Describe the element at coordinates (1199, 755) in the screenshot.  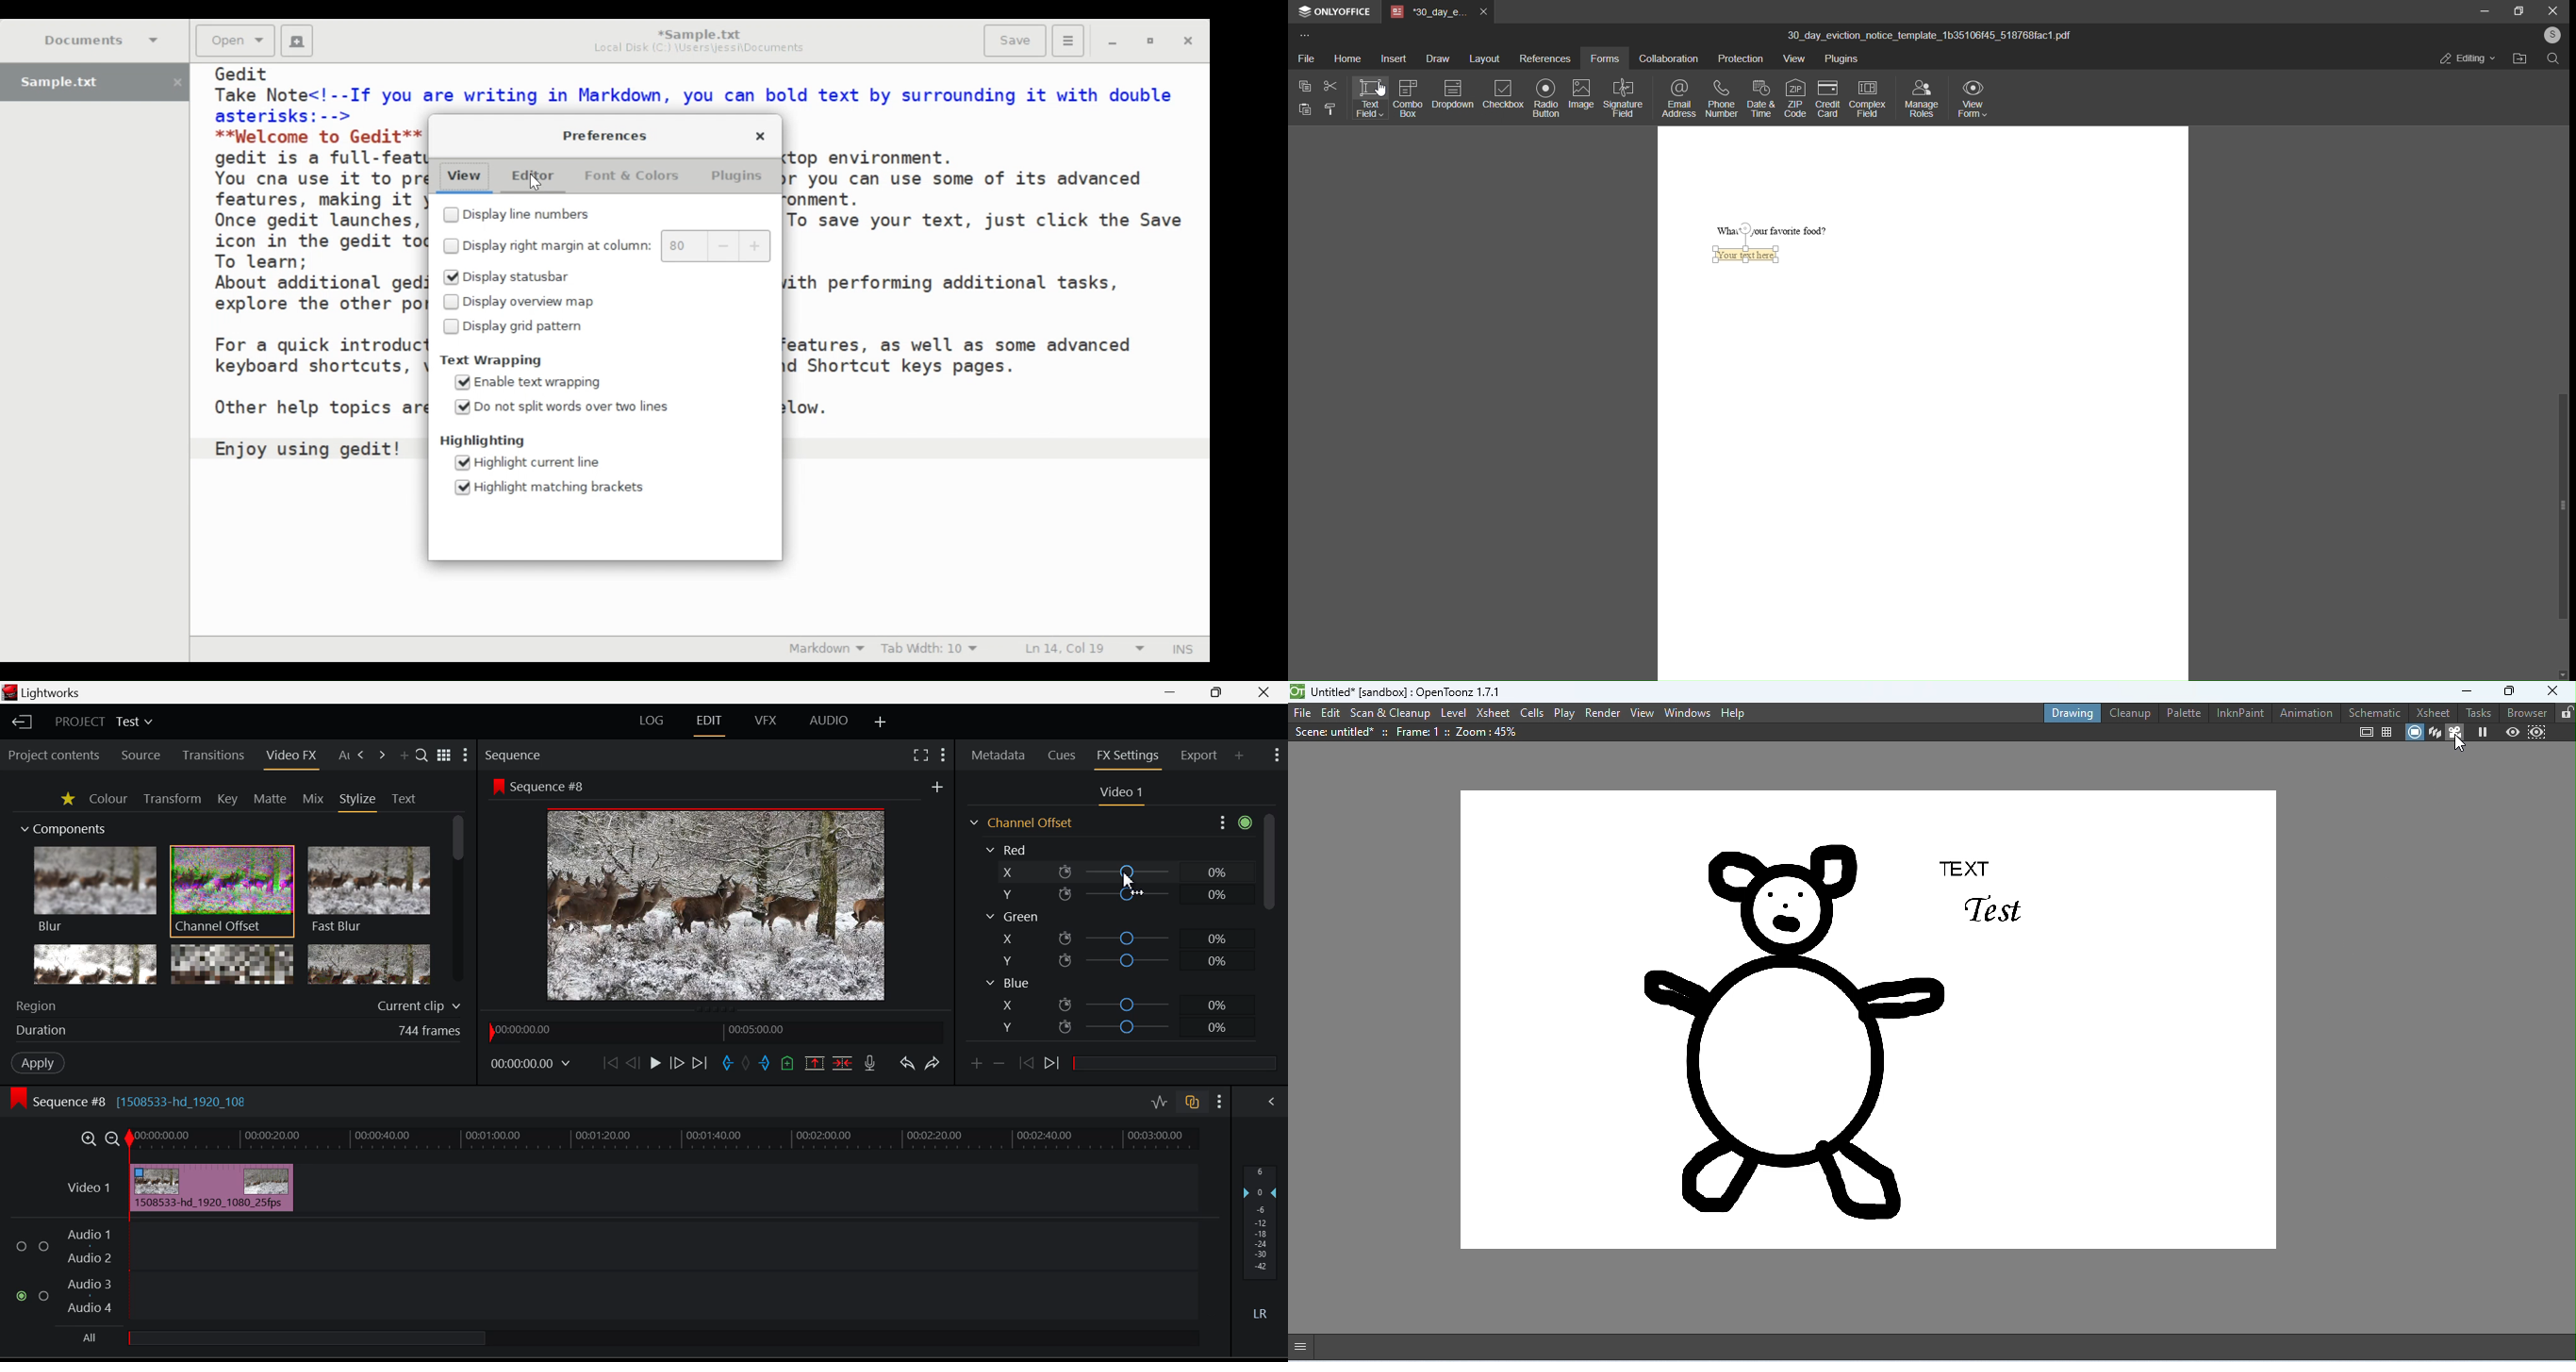
I see `Export` at that location.